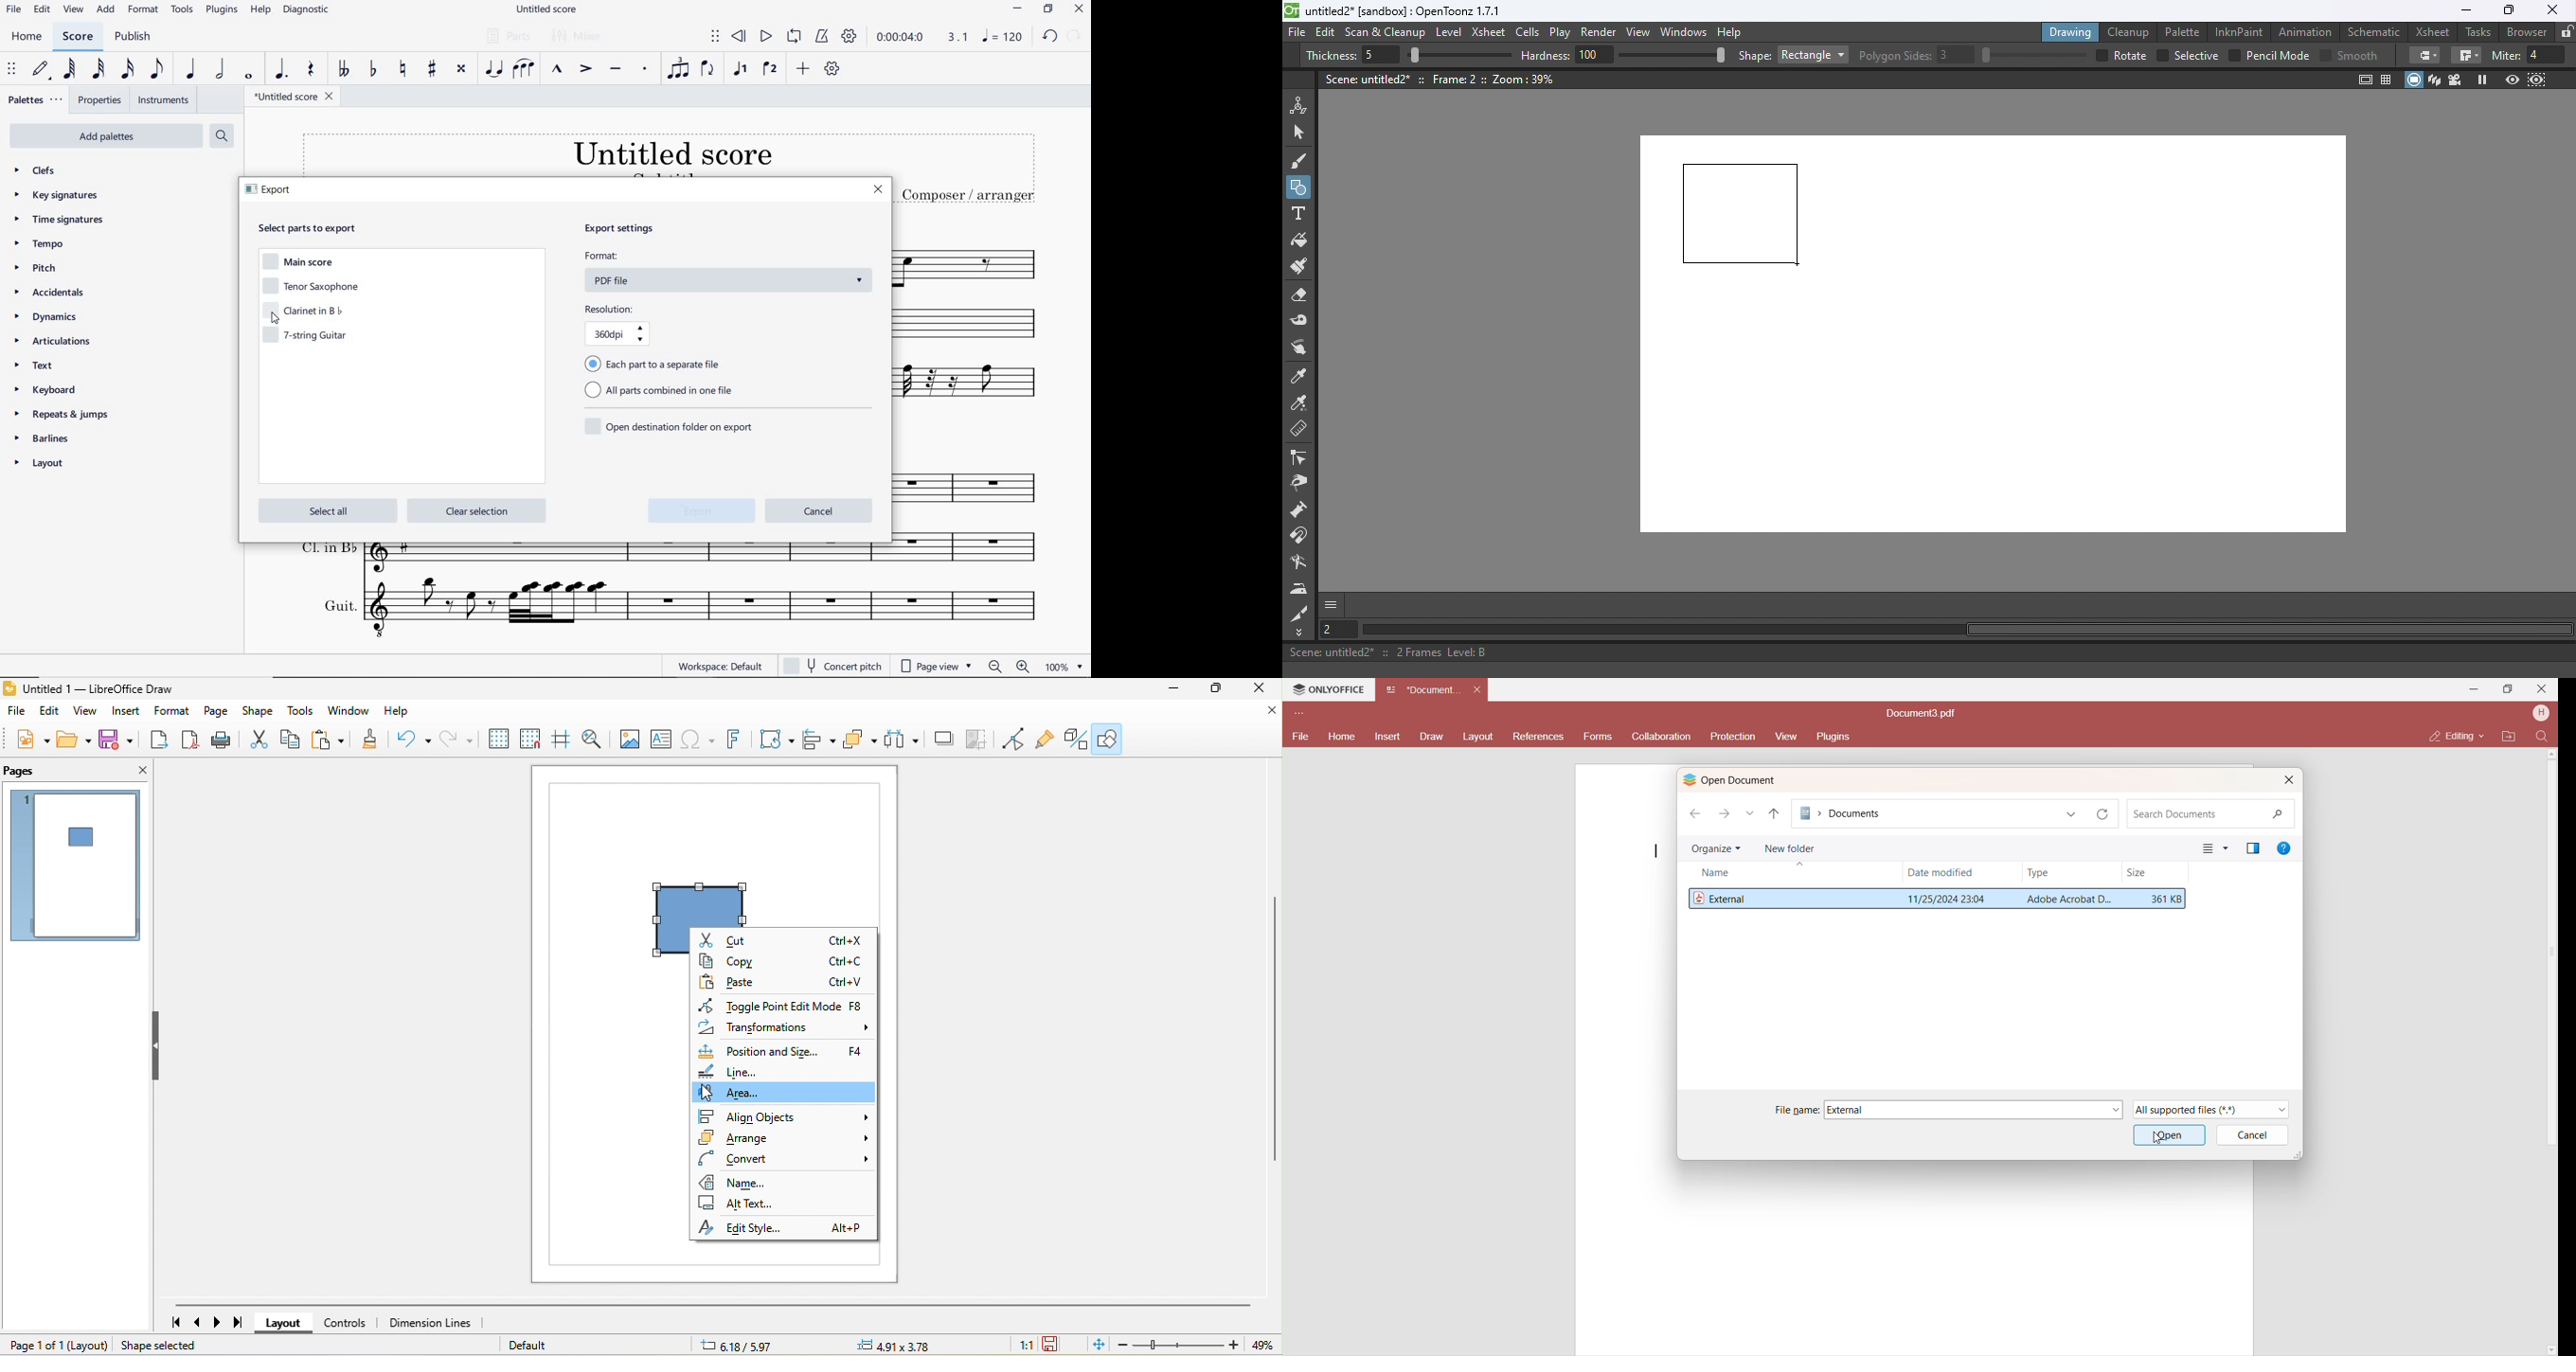  What do you see at coordinates (557, 69) in the screenshot?
I see `MARCATO` at bounding box center [557, 69].